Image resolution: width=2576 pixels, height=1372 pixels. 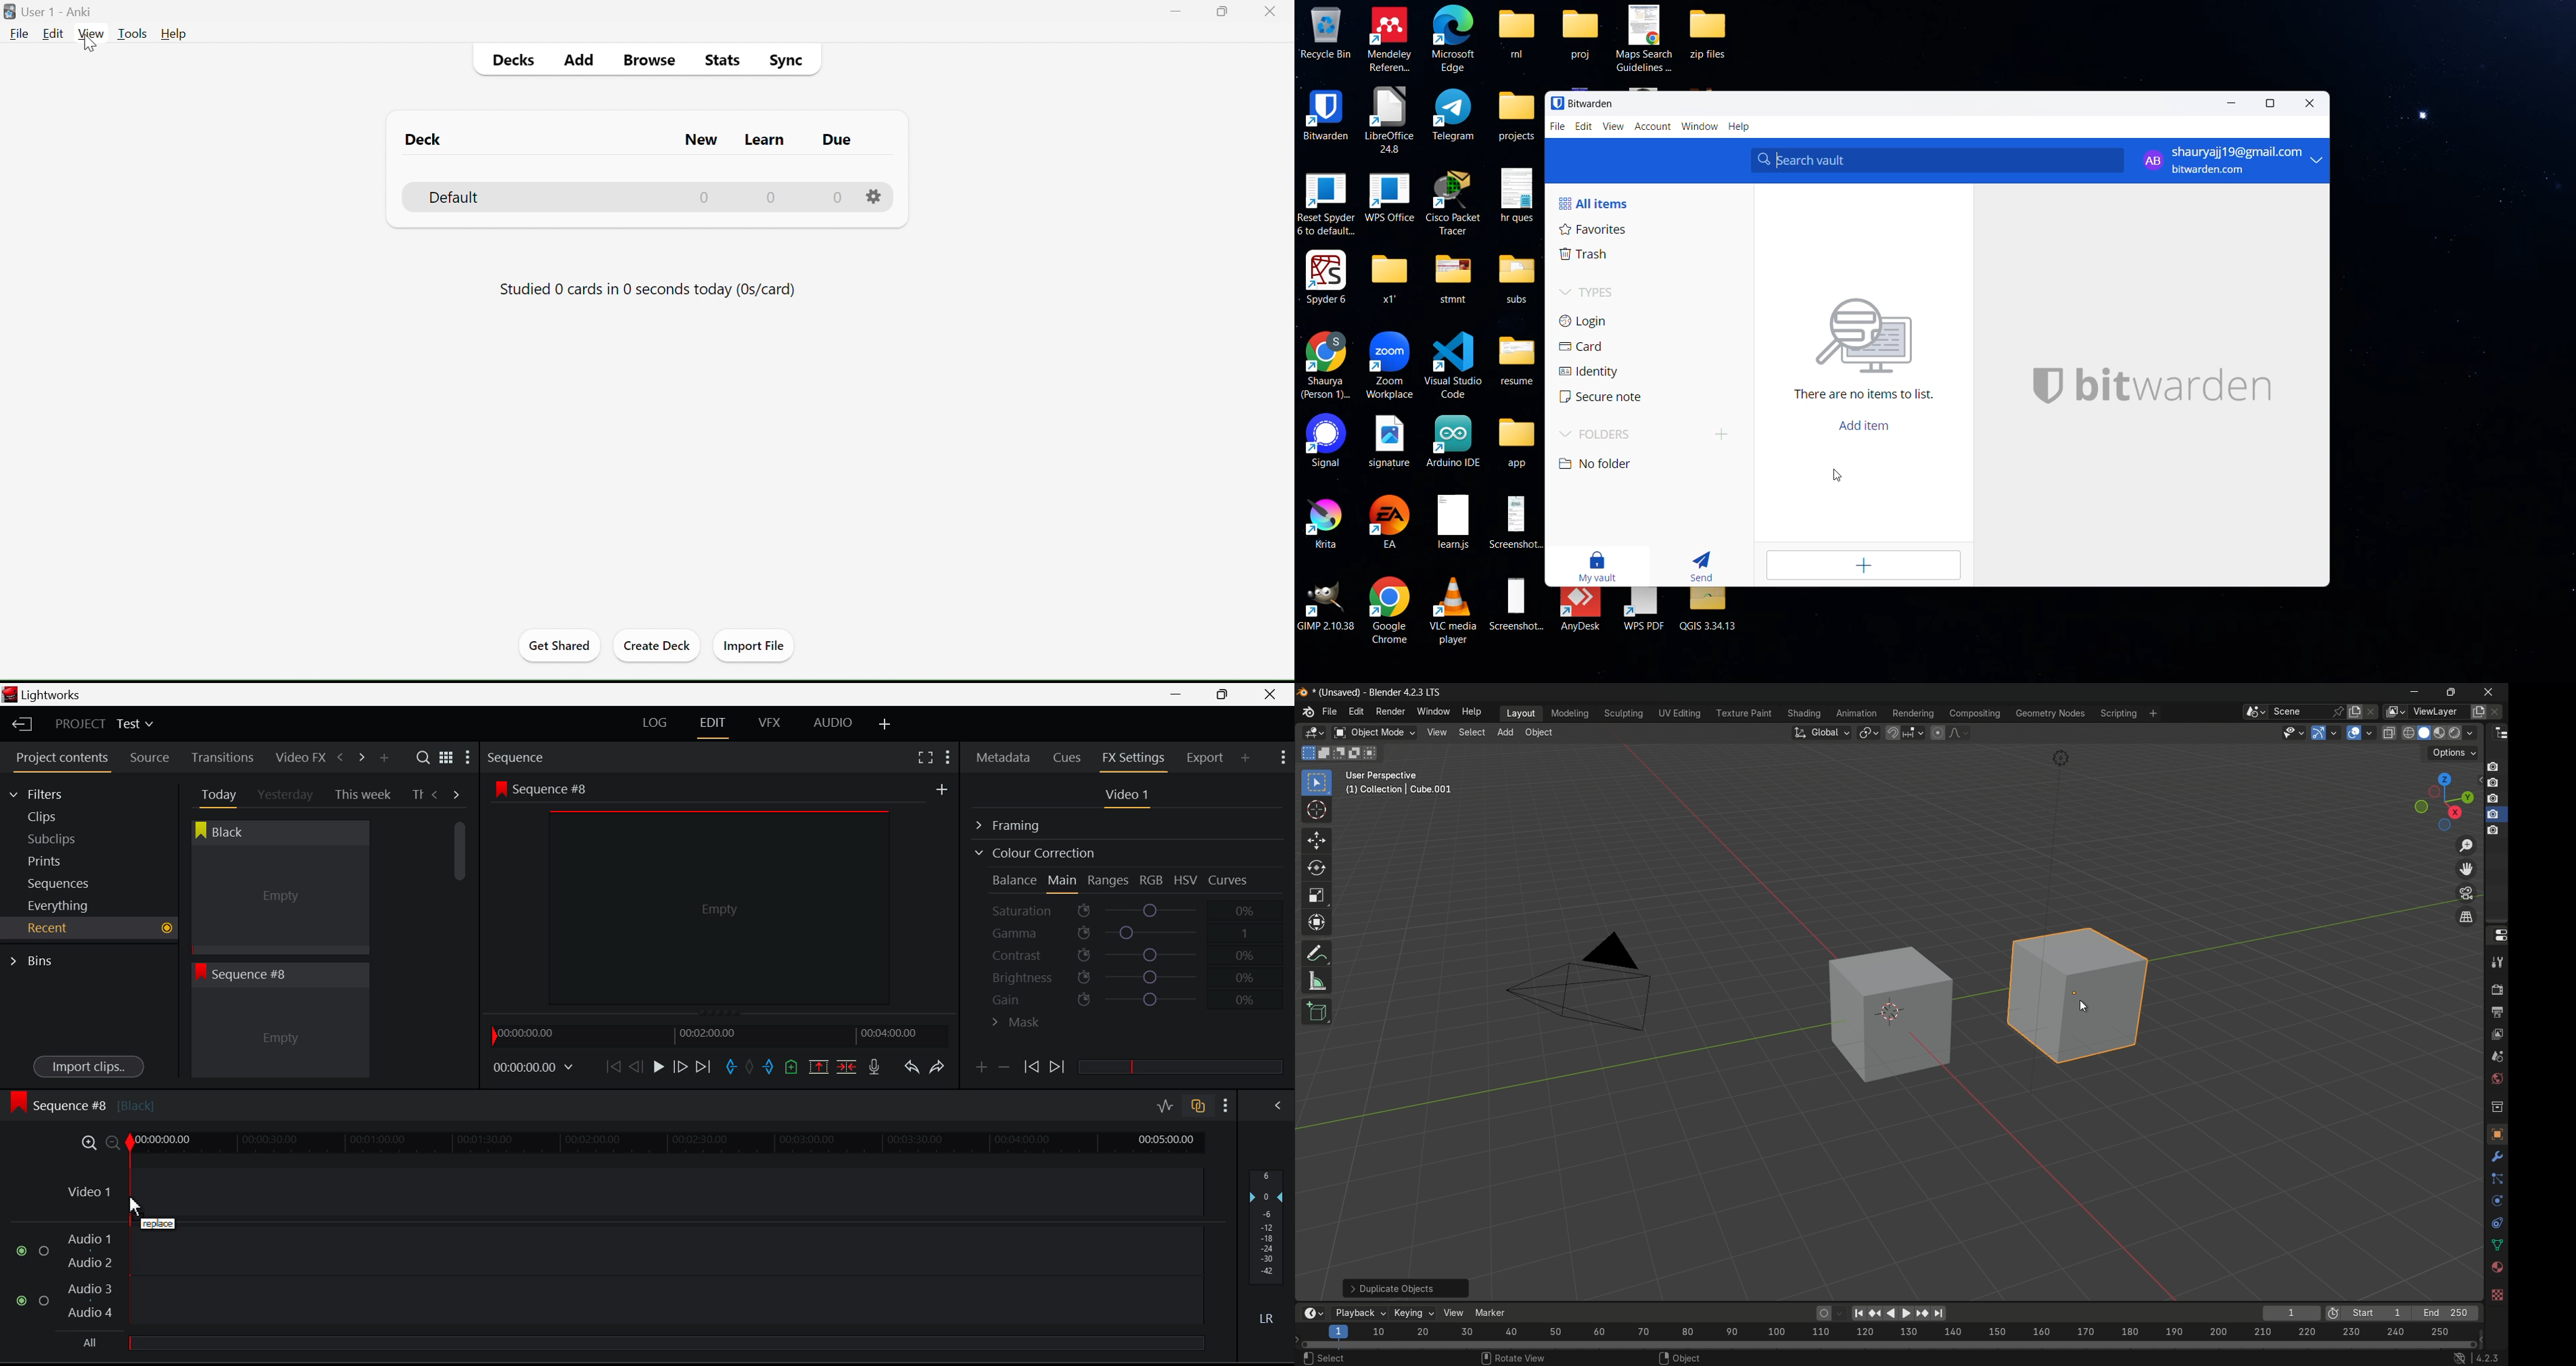 I want to click on stmnt, so click(x=1452, y=277).